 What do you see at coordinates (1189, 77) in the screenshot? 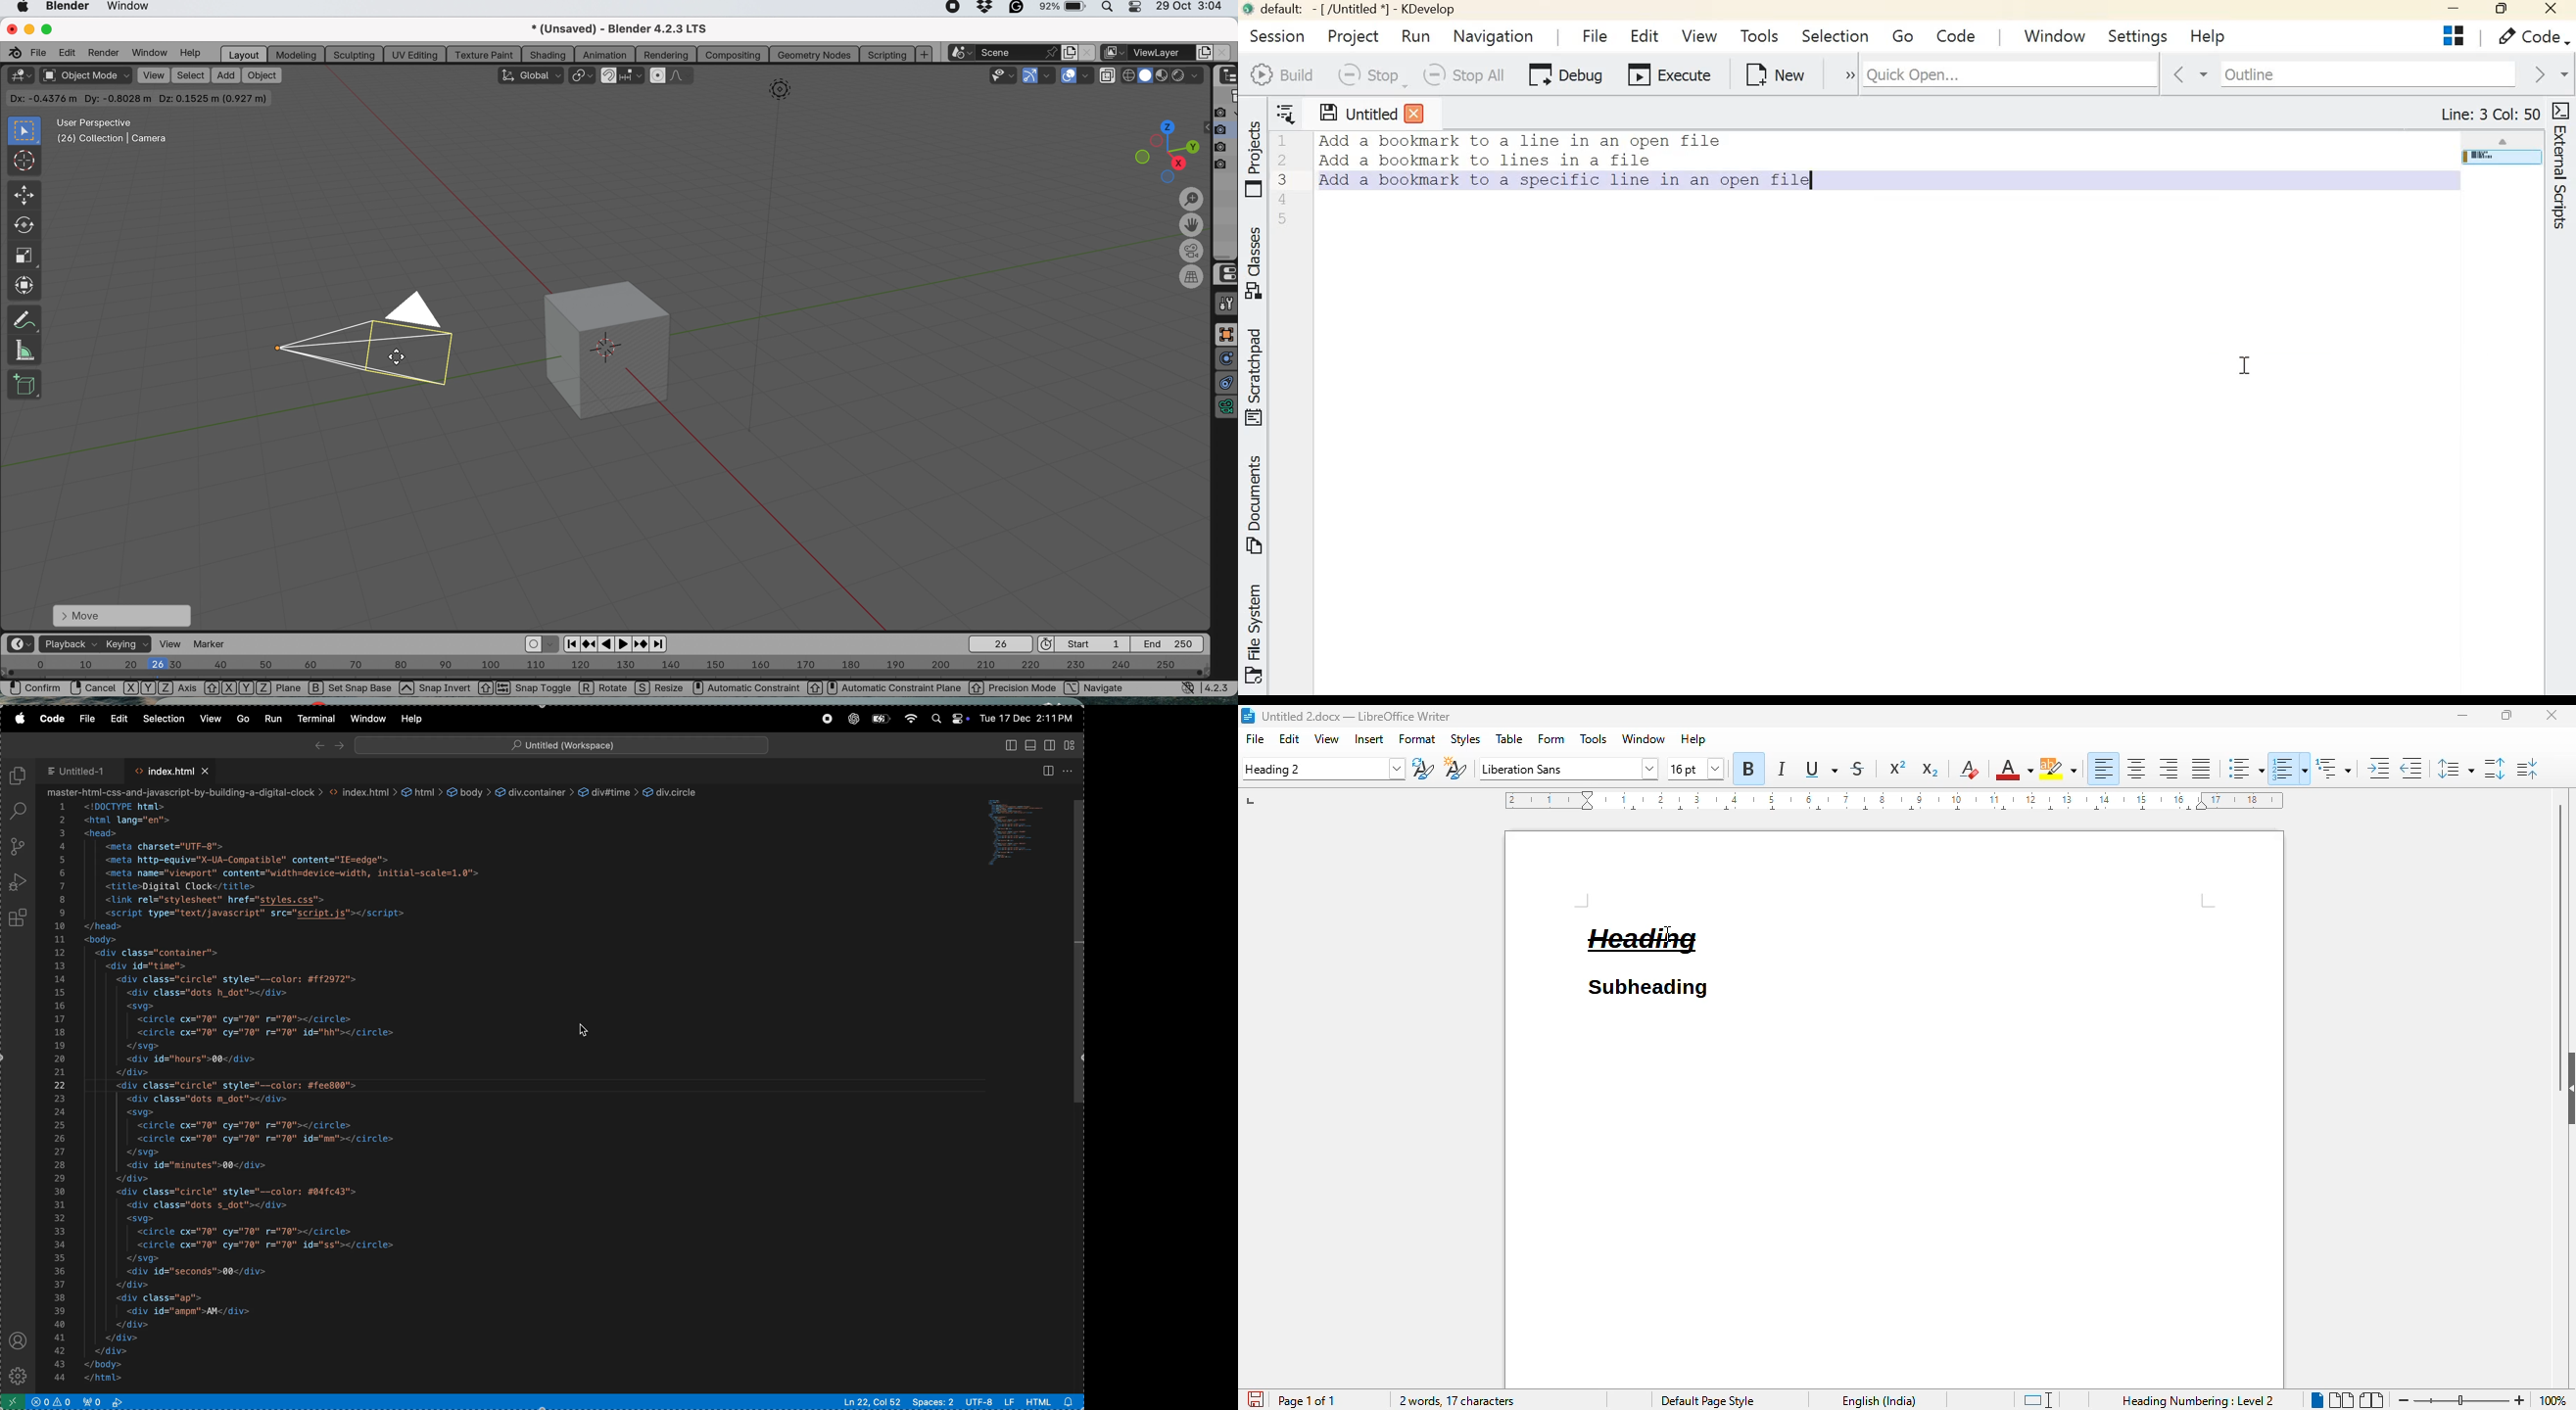
I see `drop down` at bounding box center [1189, 77].